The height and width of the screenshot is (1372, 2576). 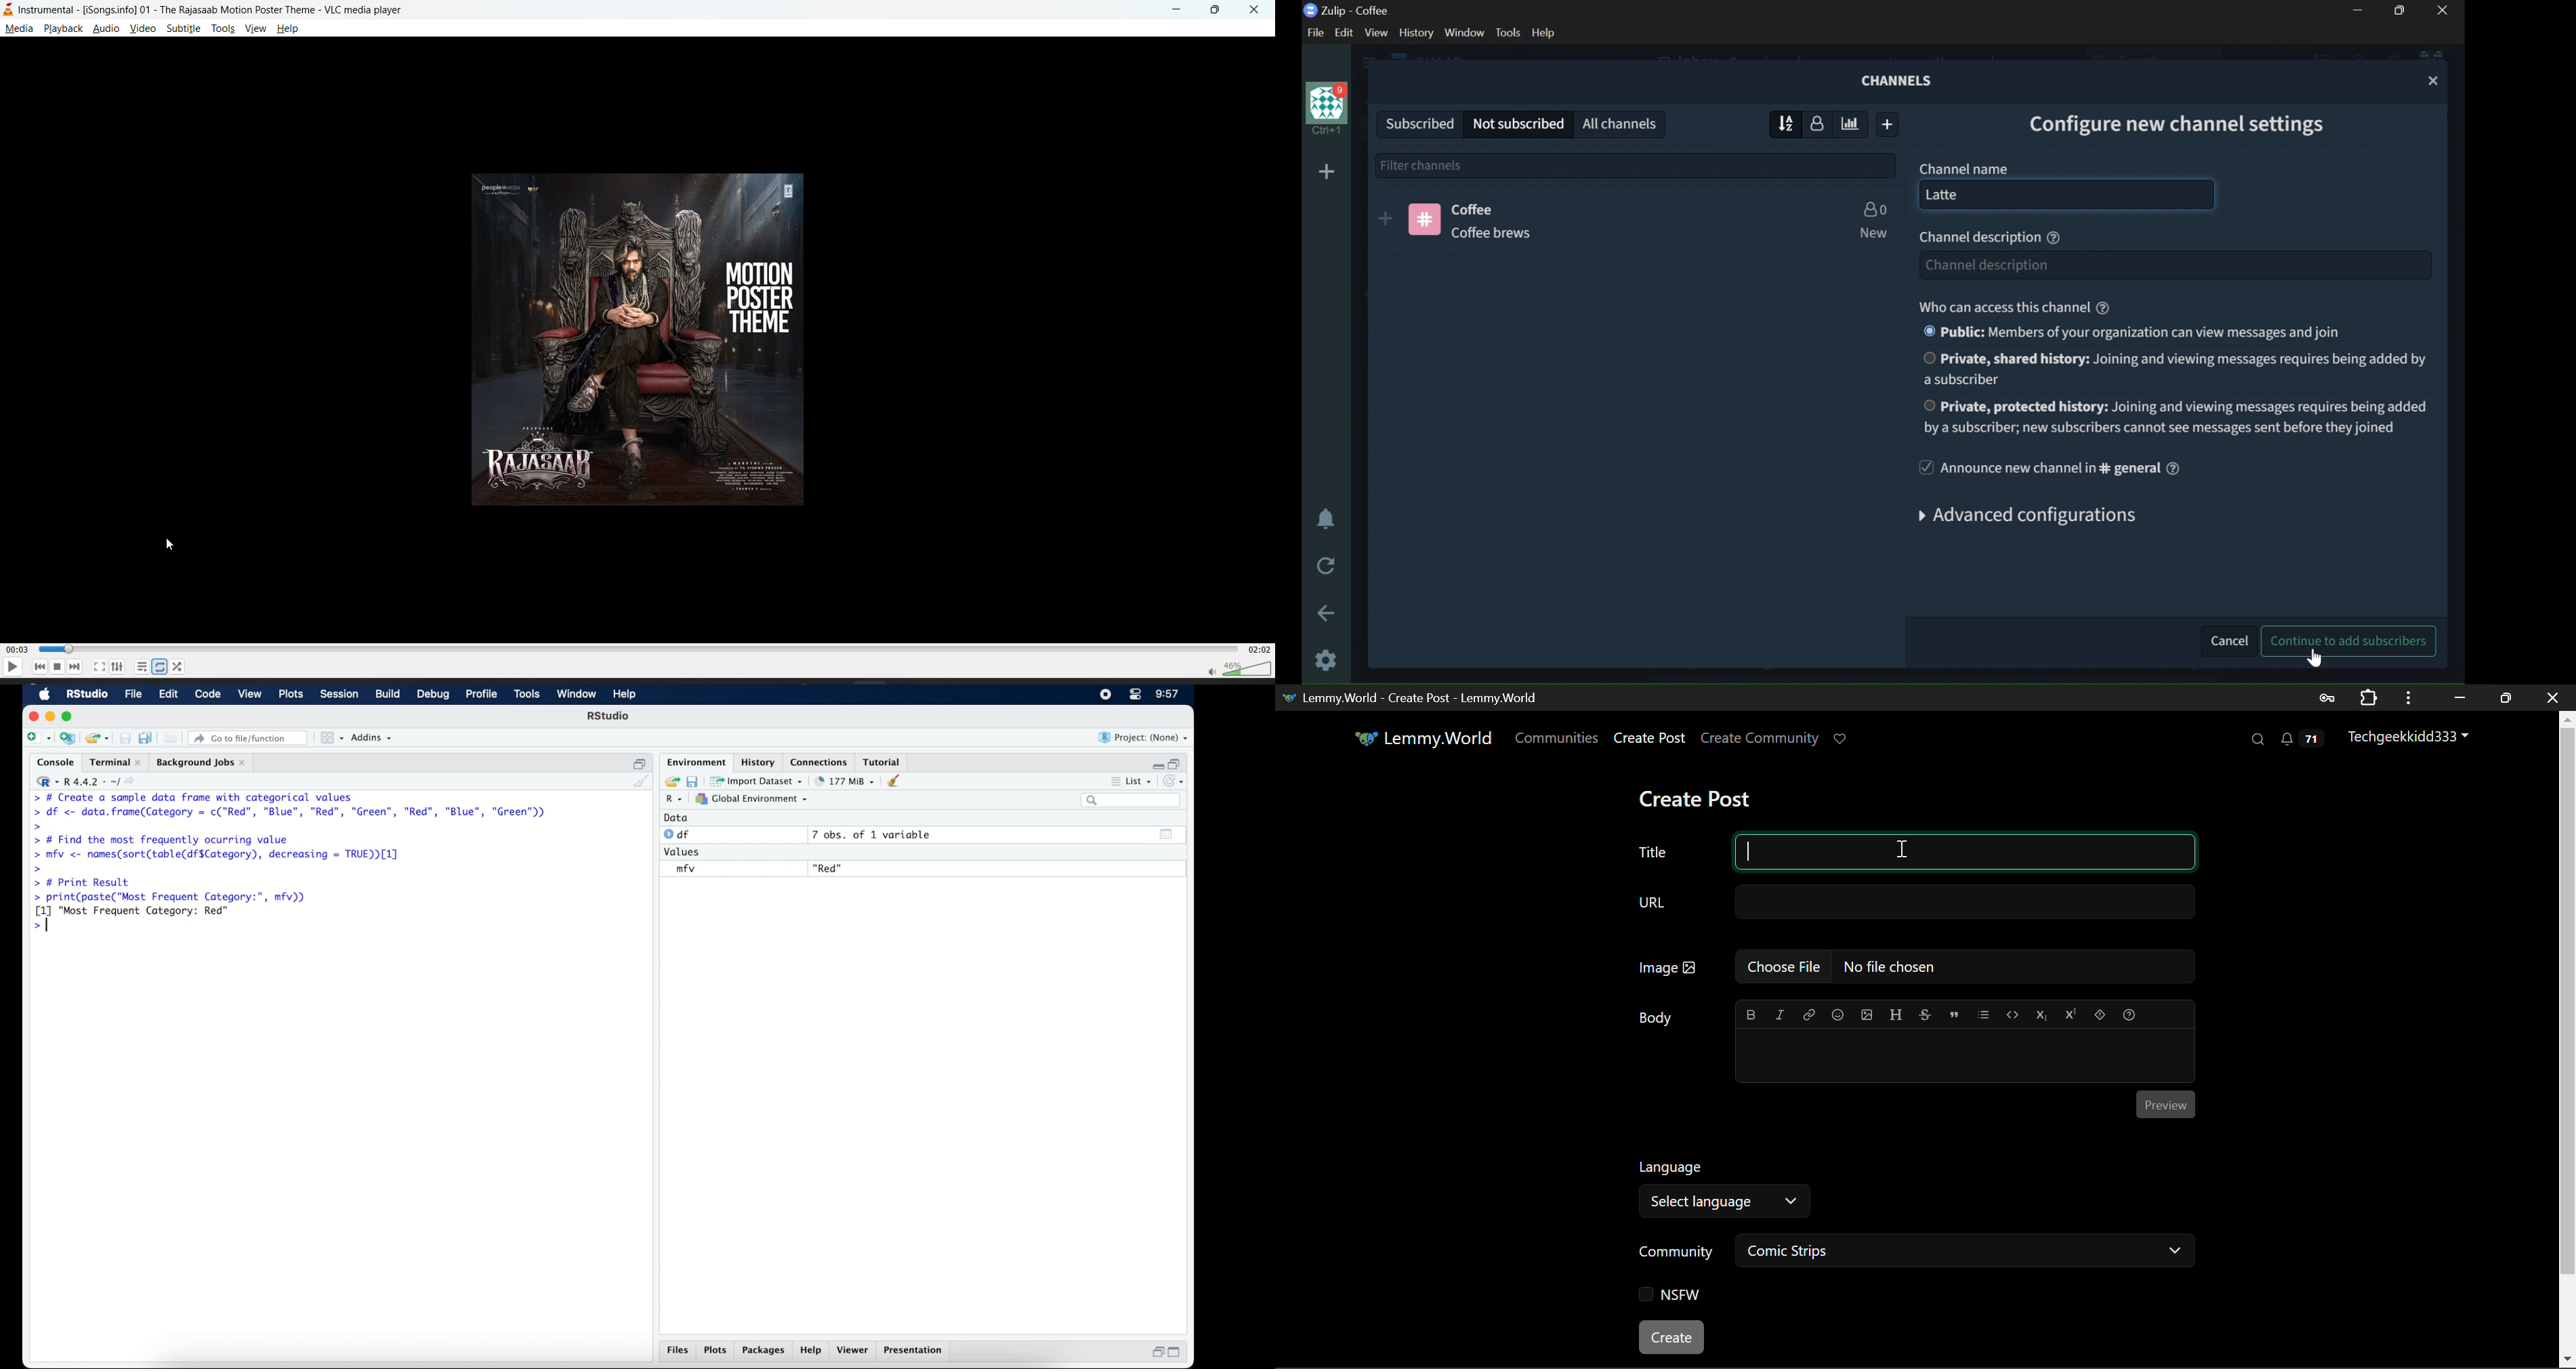 What do you see at coordinates (1178, 762) in the screenshot?
I see `restore down` at bounding box center [1178, 762].